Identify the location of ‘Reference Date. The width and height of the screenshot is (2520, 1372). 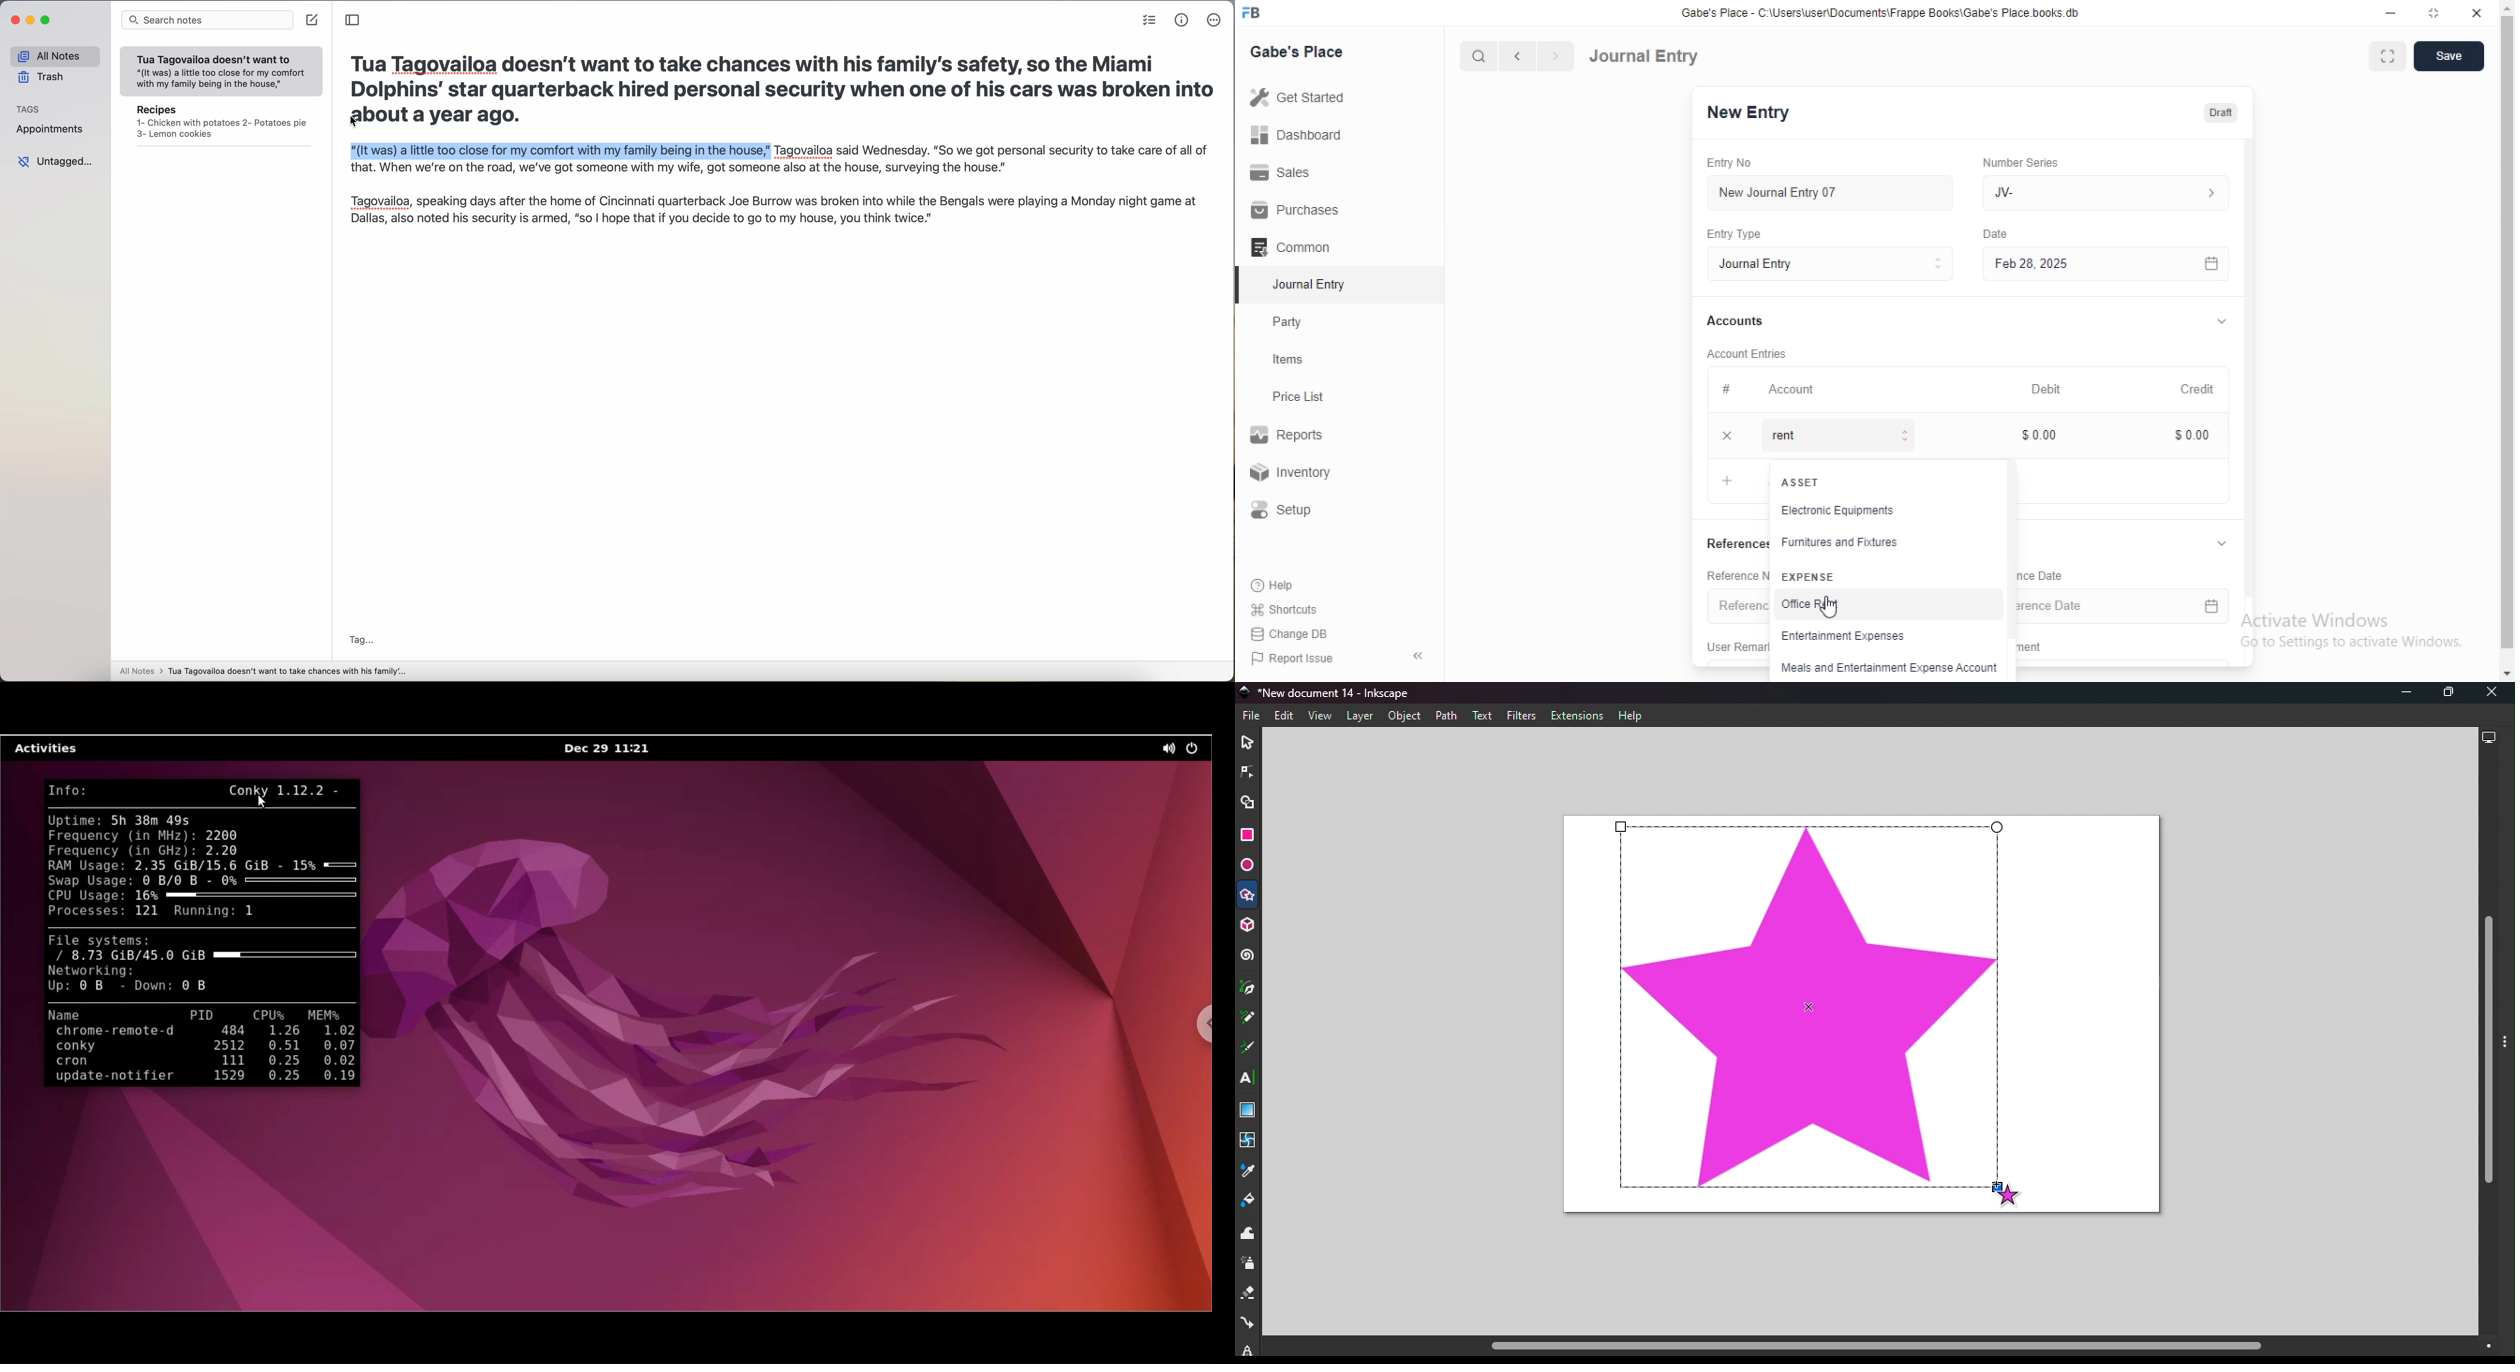
(2046, 577).